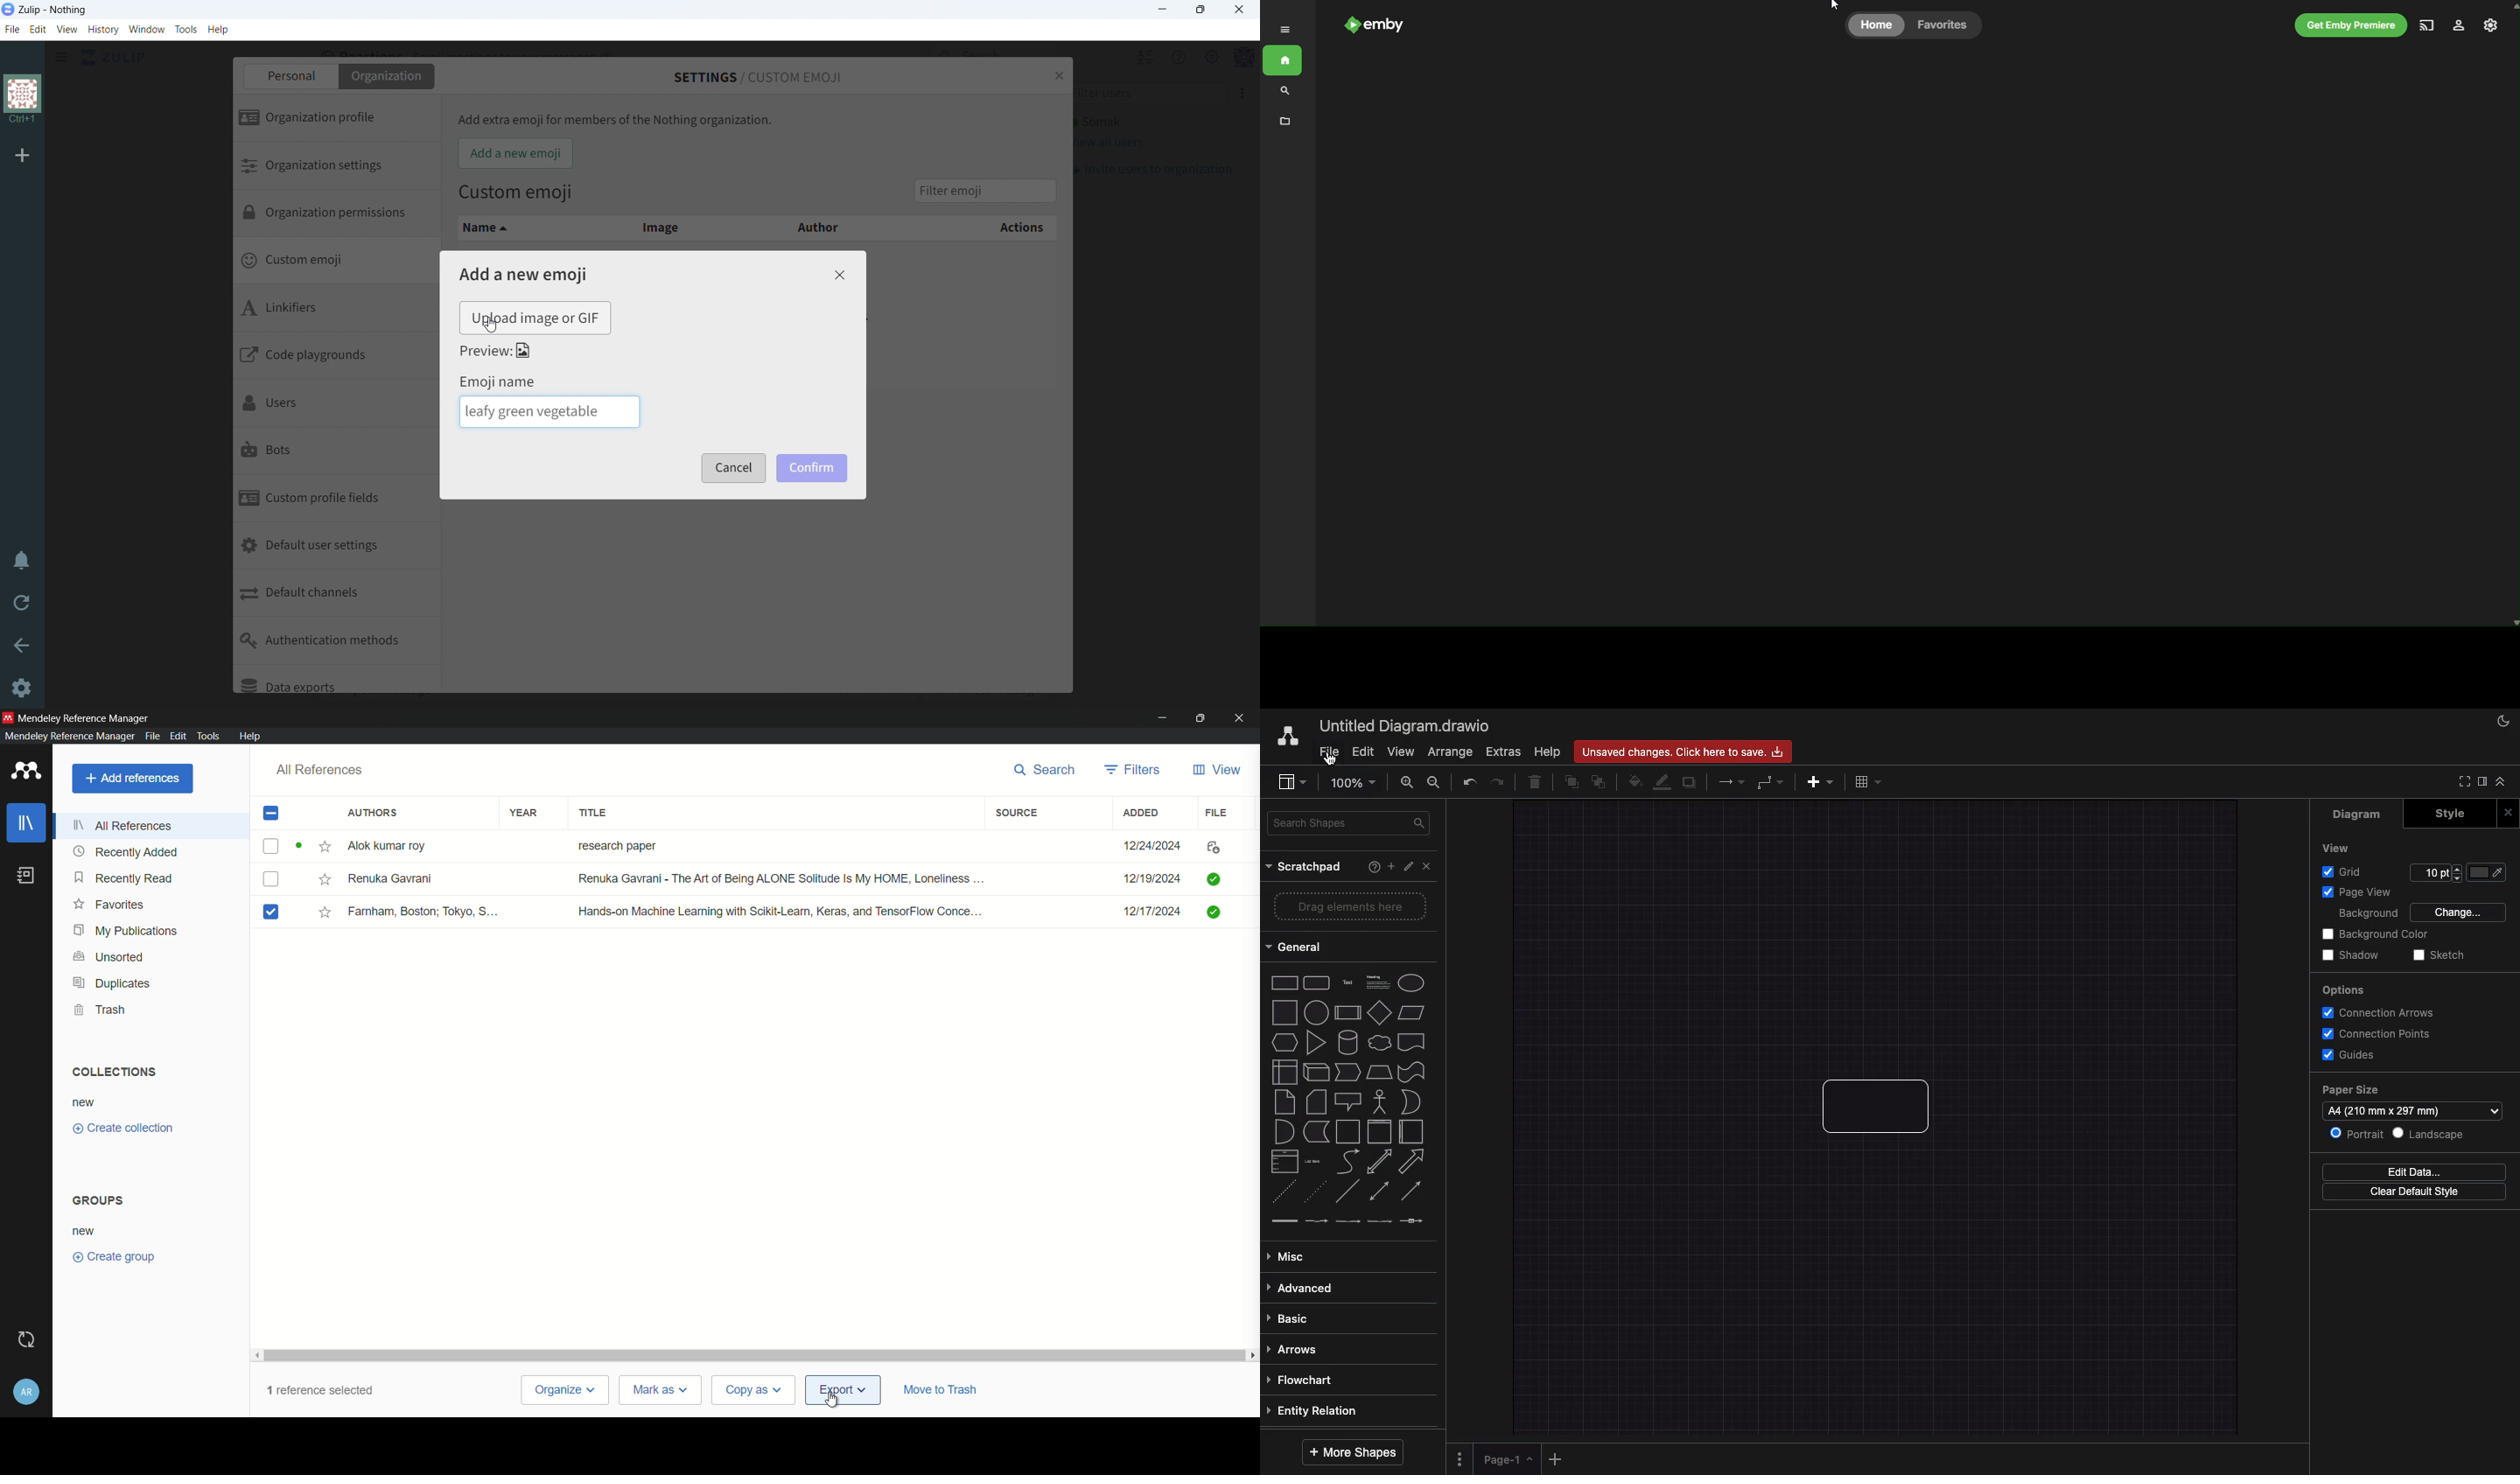 The height and width of the screenshot is (1484, 2520). I want to click on Farnham, Boston; Tokyo, S... Hands-on Machine Leaming with Scikit-Leamn, Keras, and TensorFlow Conce..., so click(679, 912).